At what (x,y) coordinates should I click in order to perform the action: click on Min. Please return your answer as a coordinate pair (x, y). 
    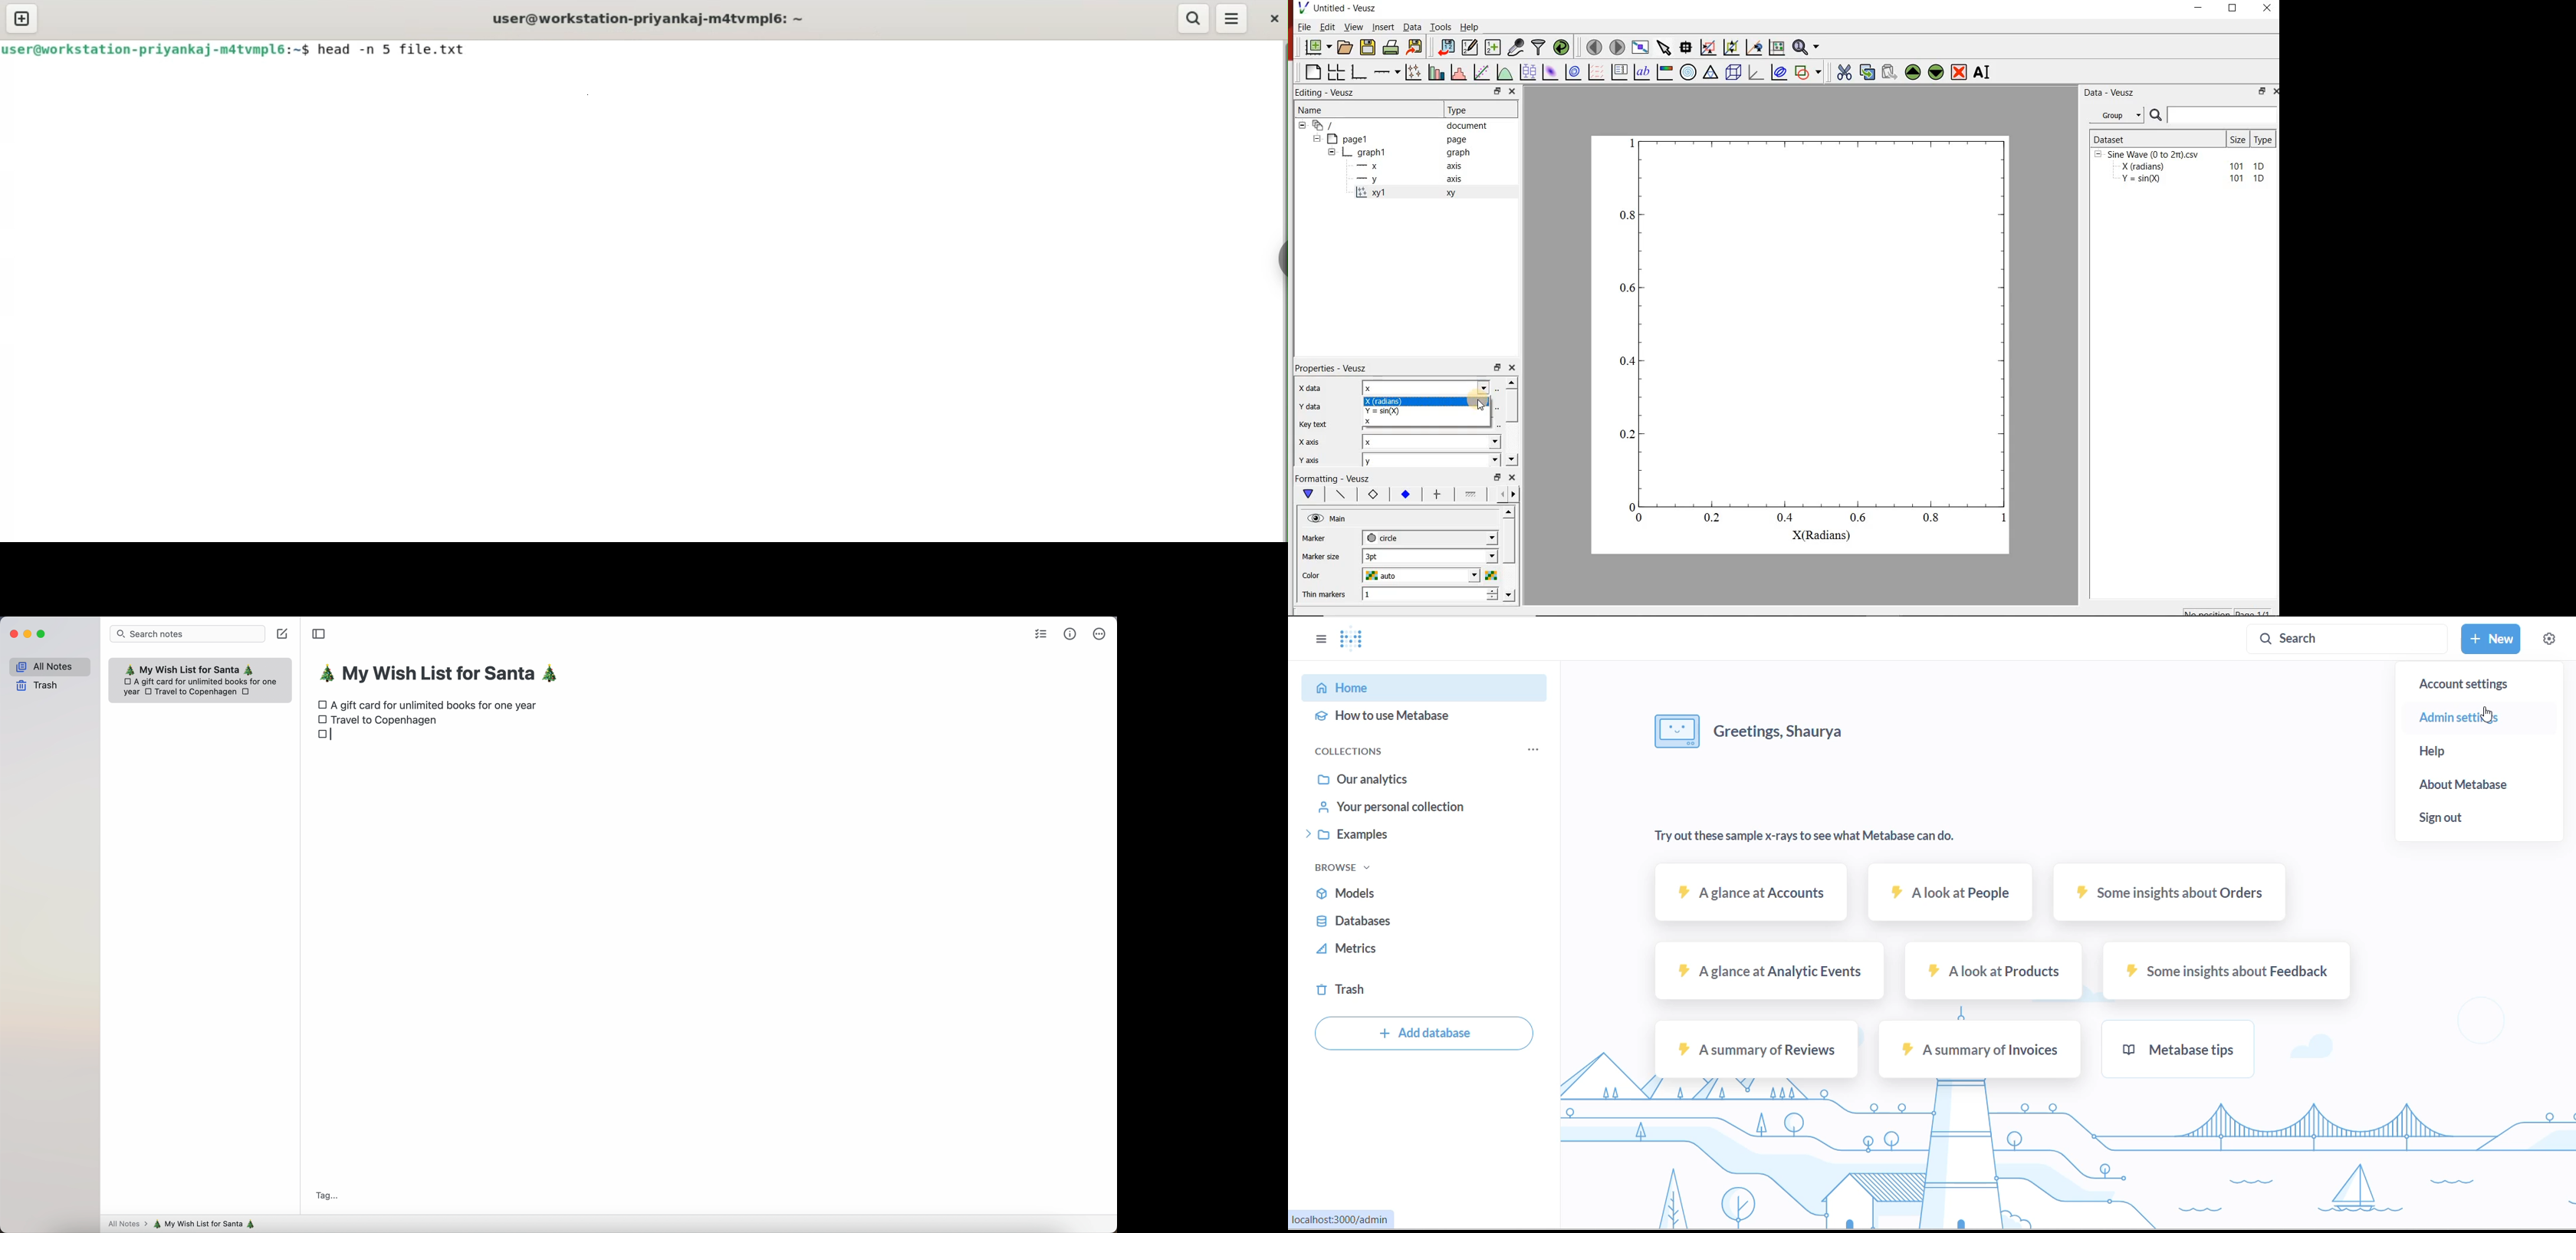
    Looking at the image, I should click on (1309, 405).